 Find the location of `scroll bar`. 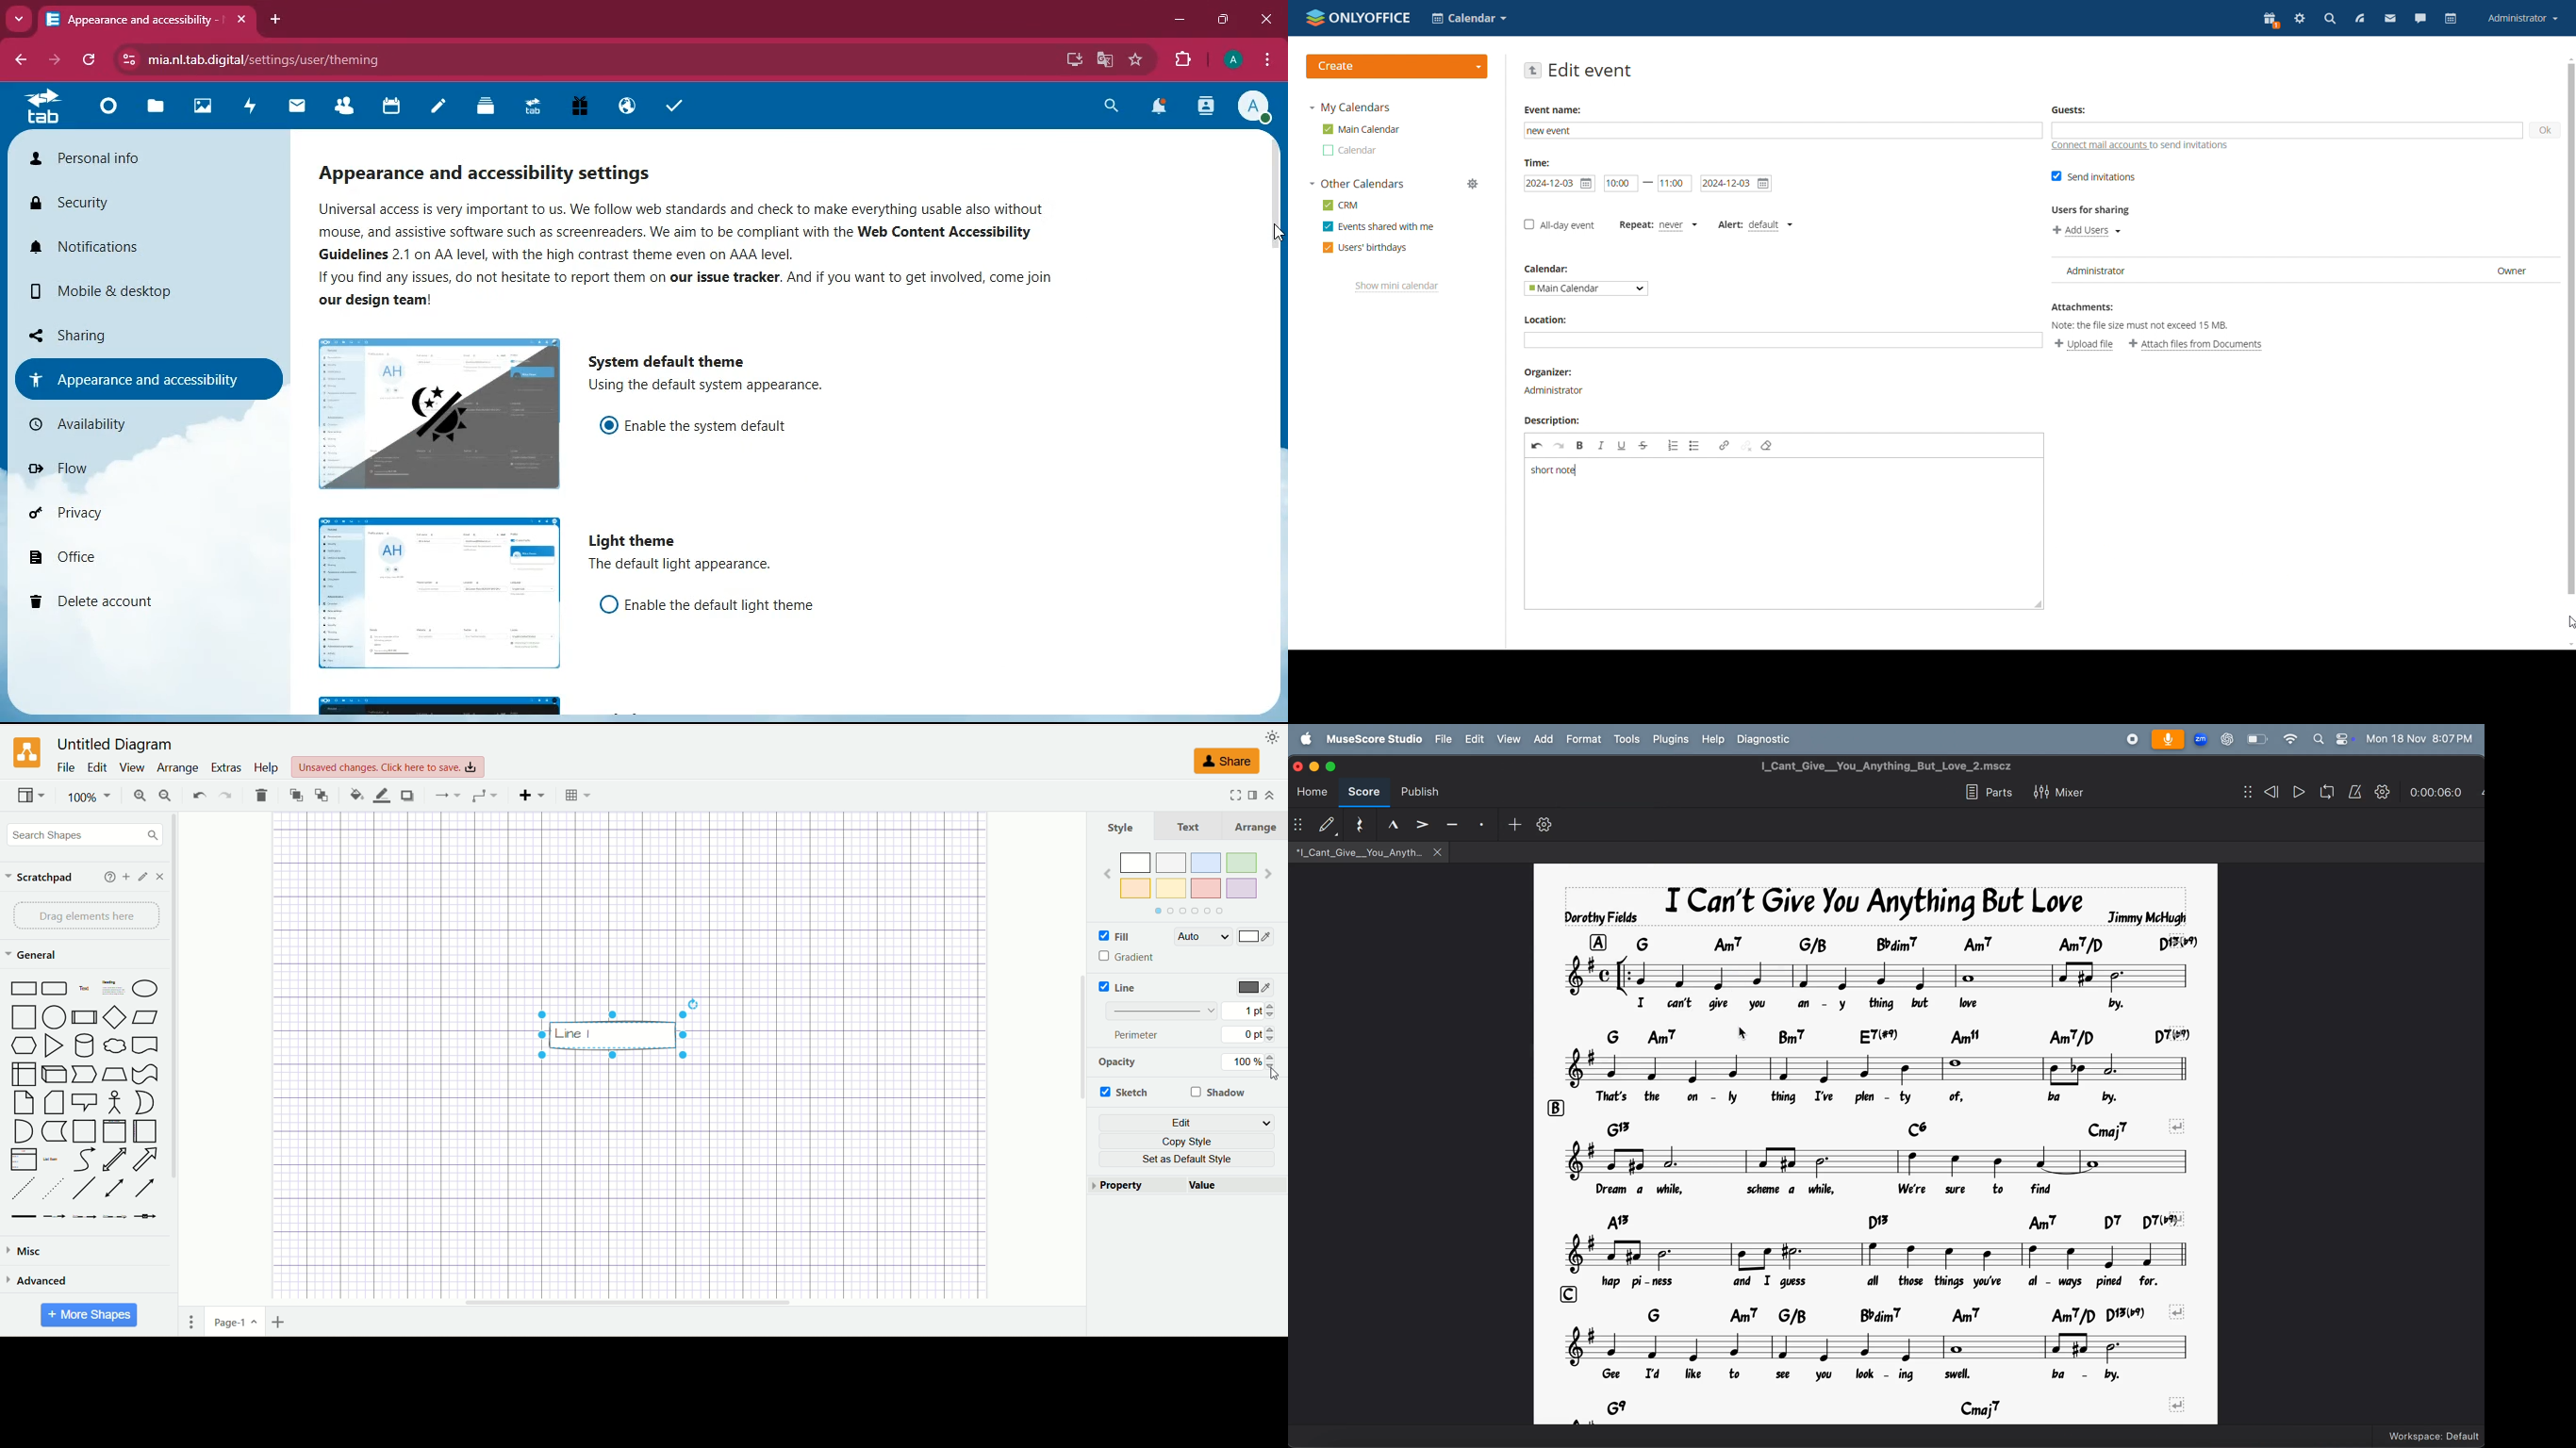

scroll bar is located at coordinates (2568, 331).